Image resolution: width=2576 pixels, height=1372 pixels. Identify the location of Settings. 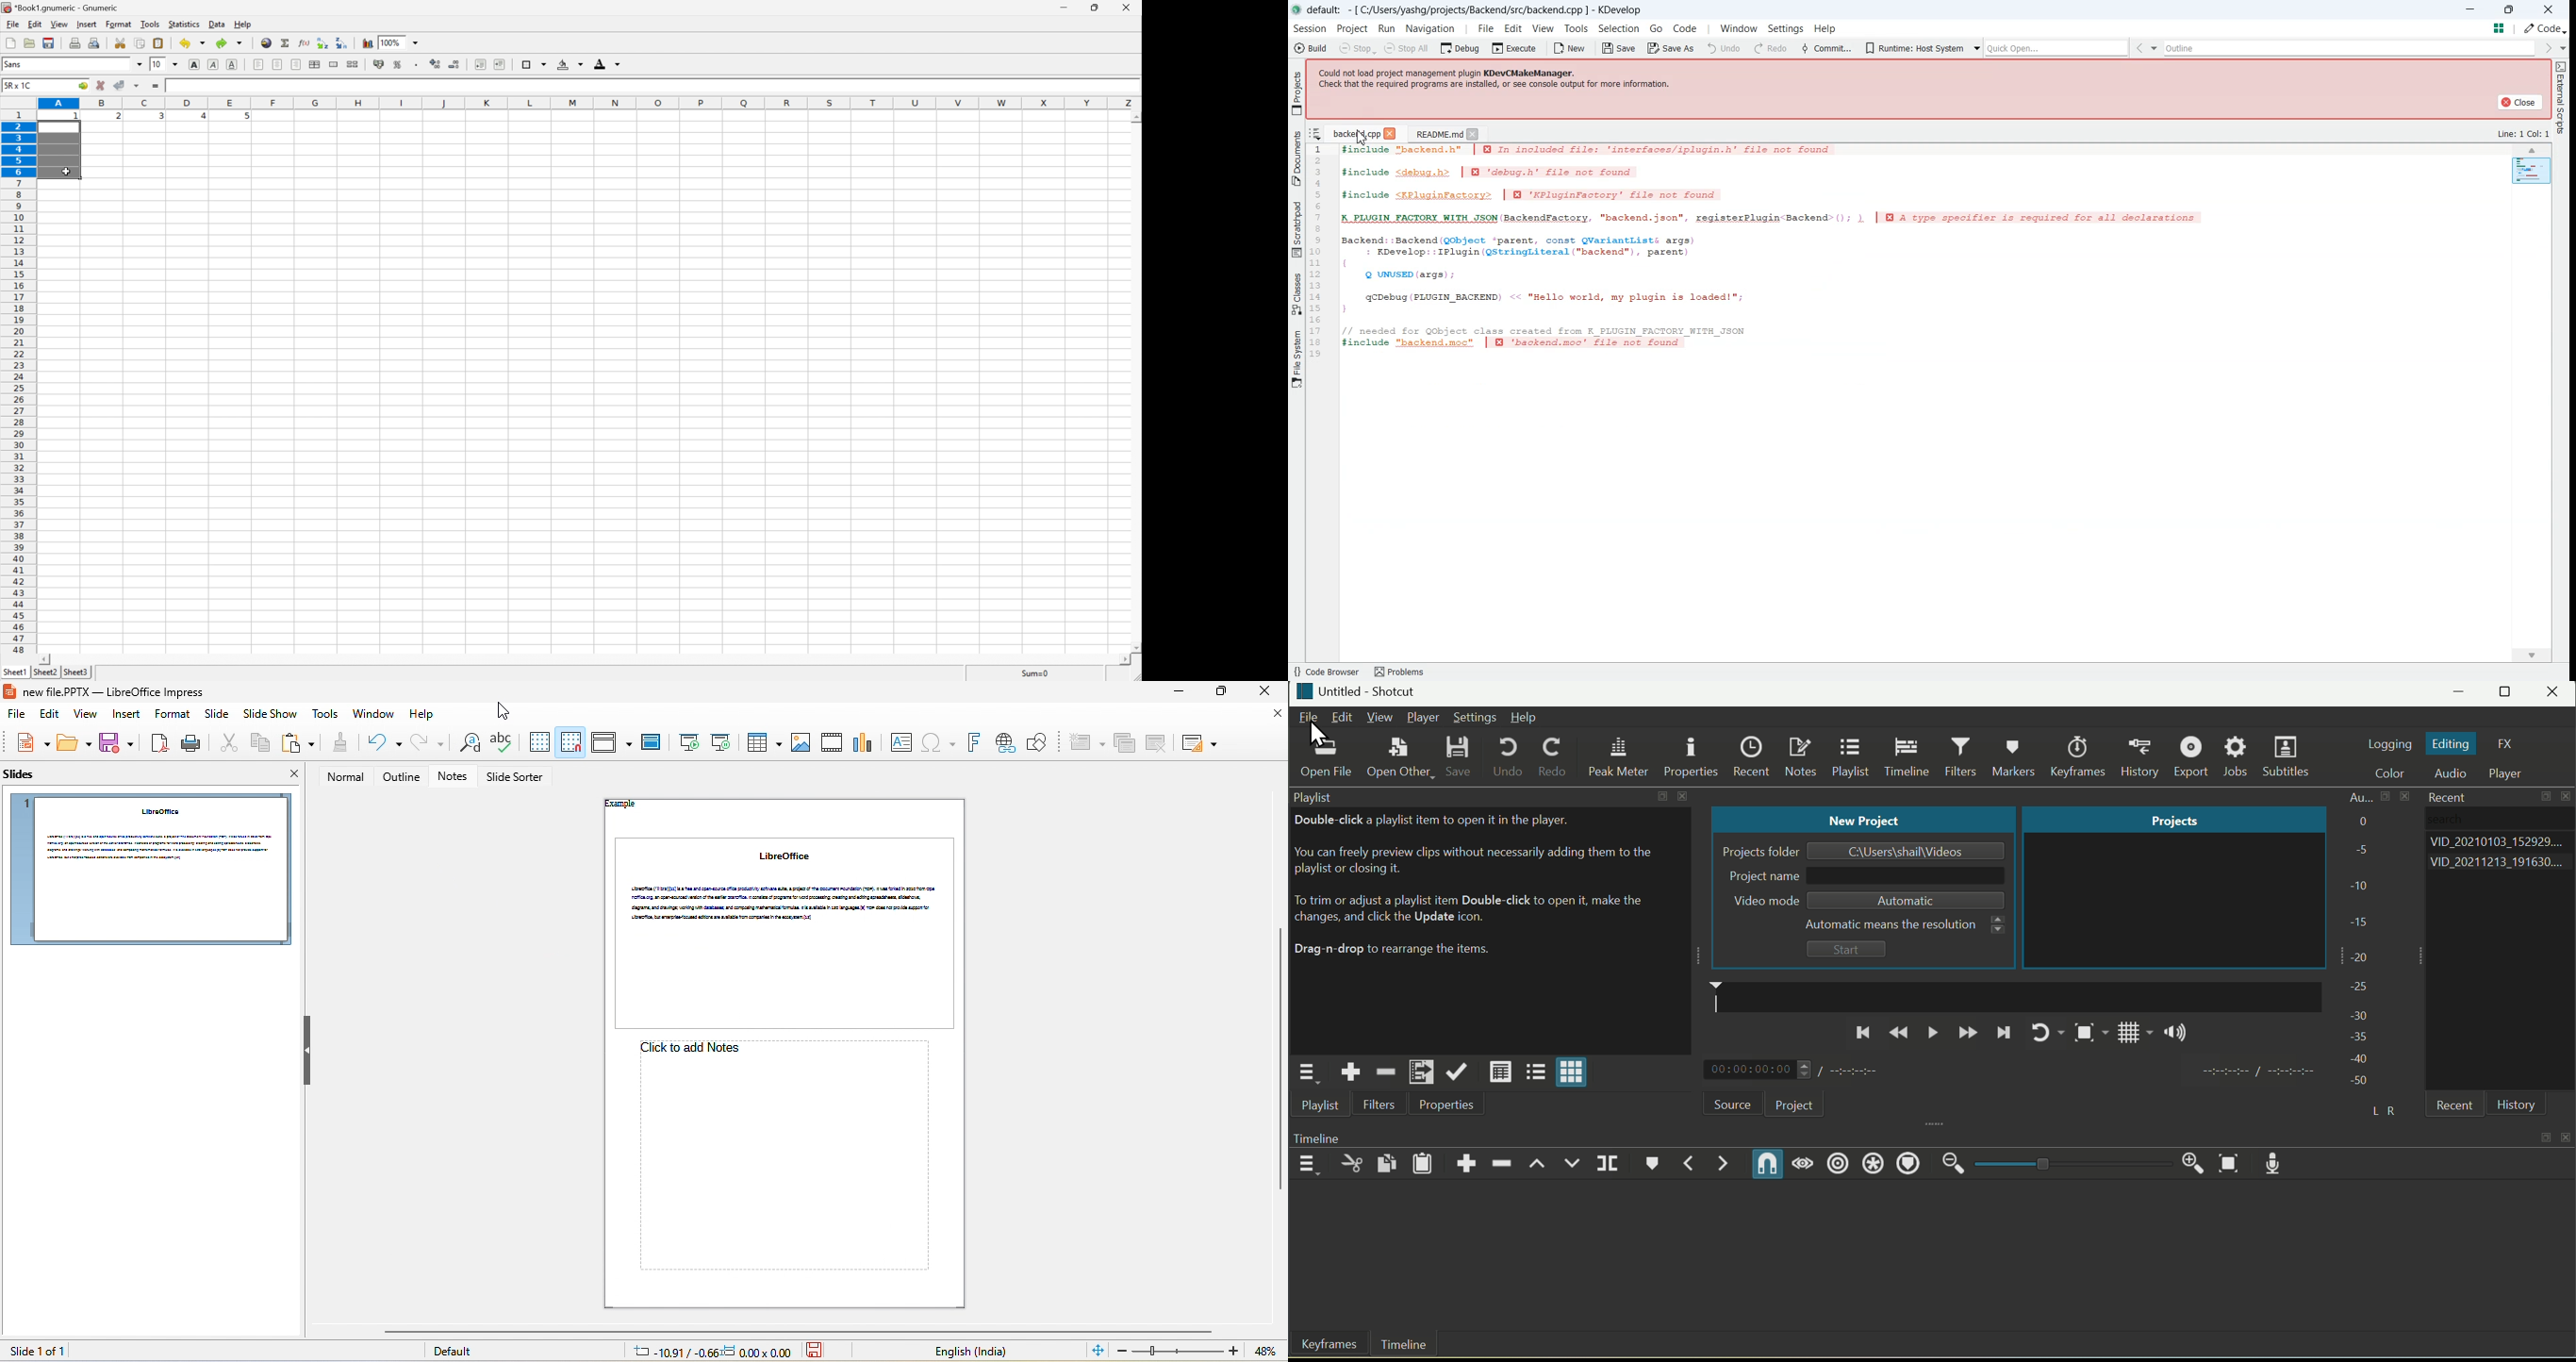
(1474, 717).